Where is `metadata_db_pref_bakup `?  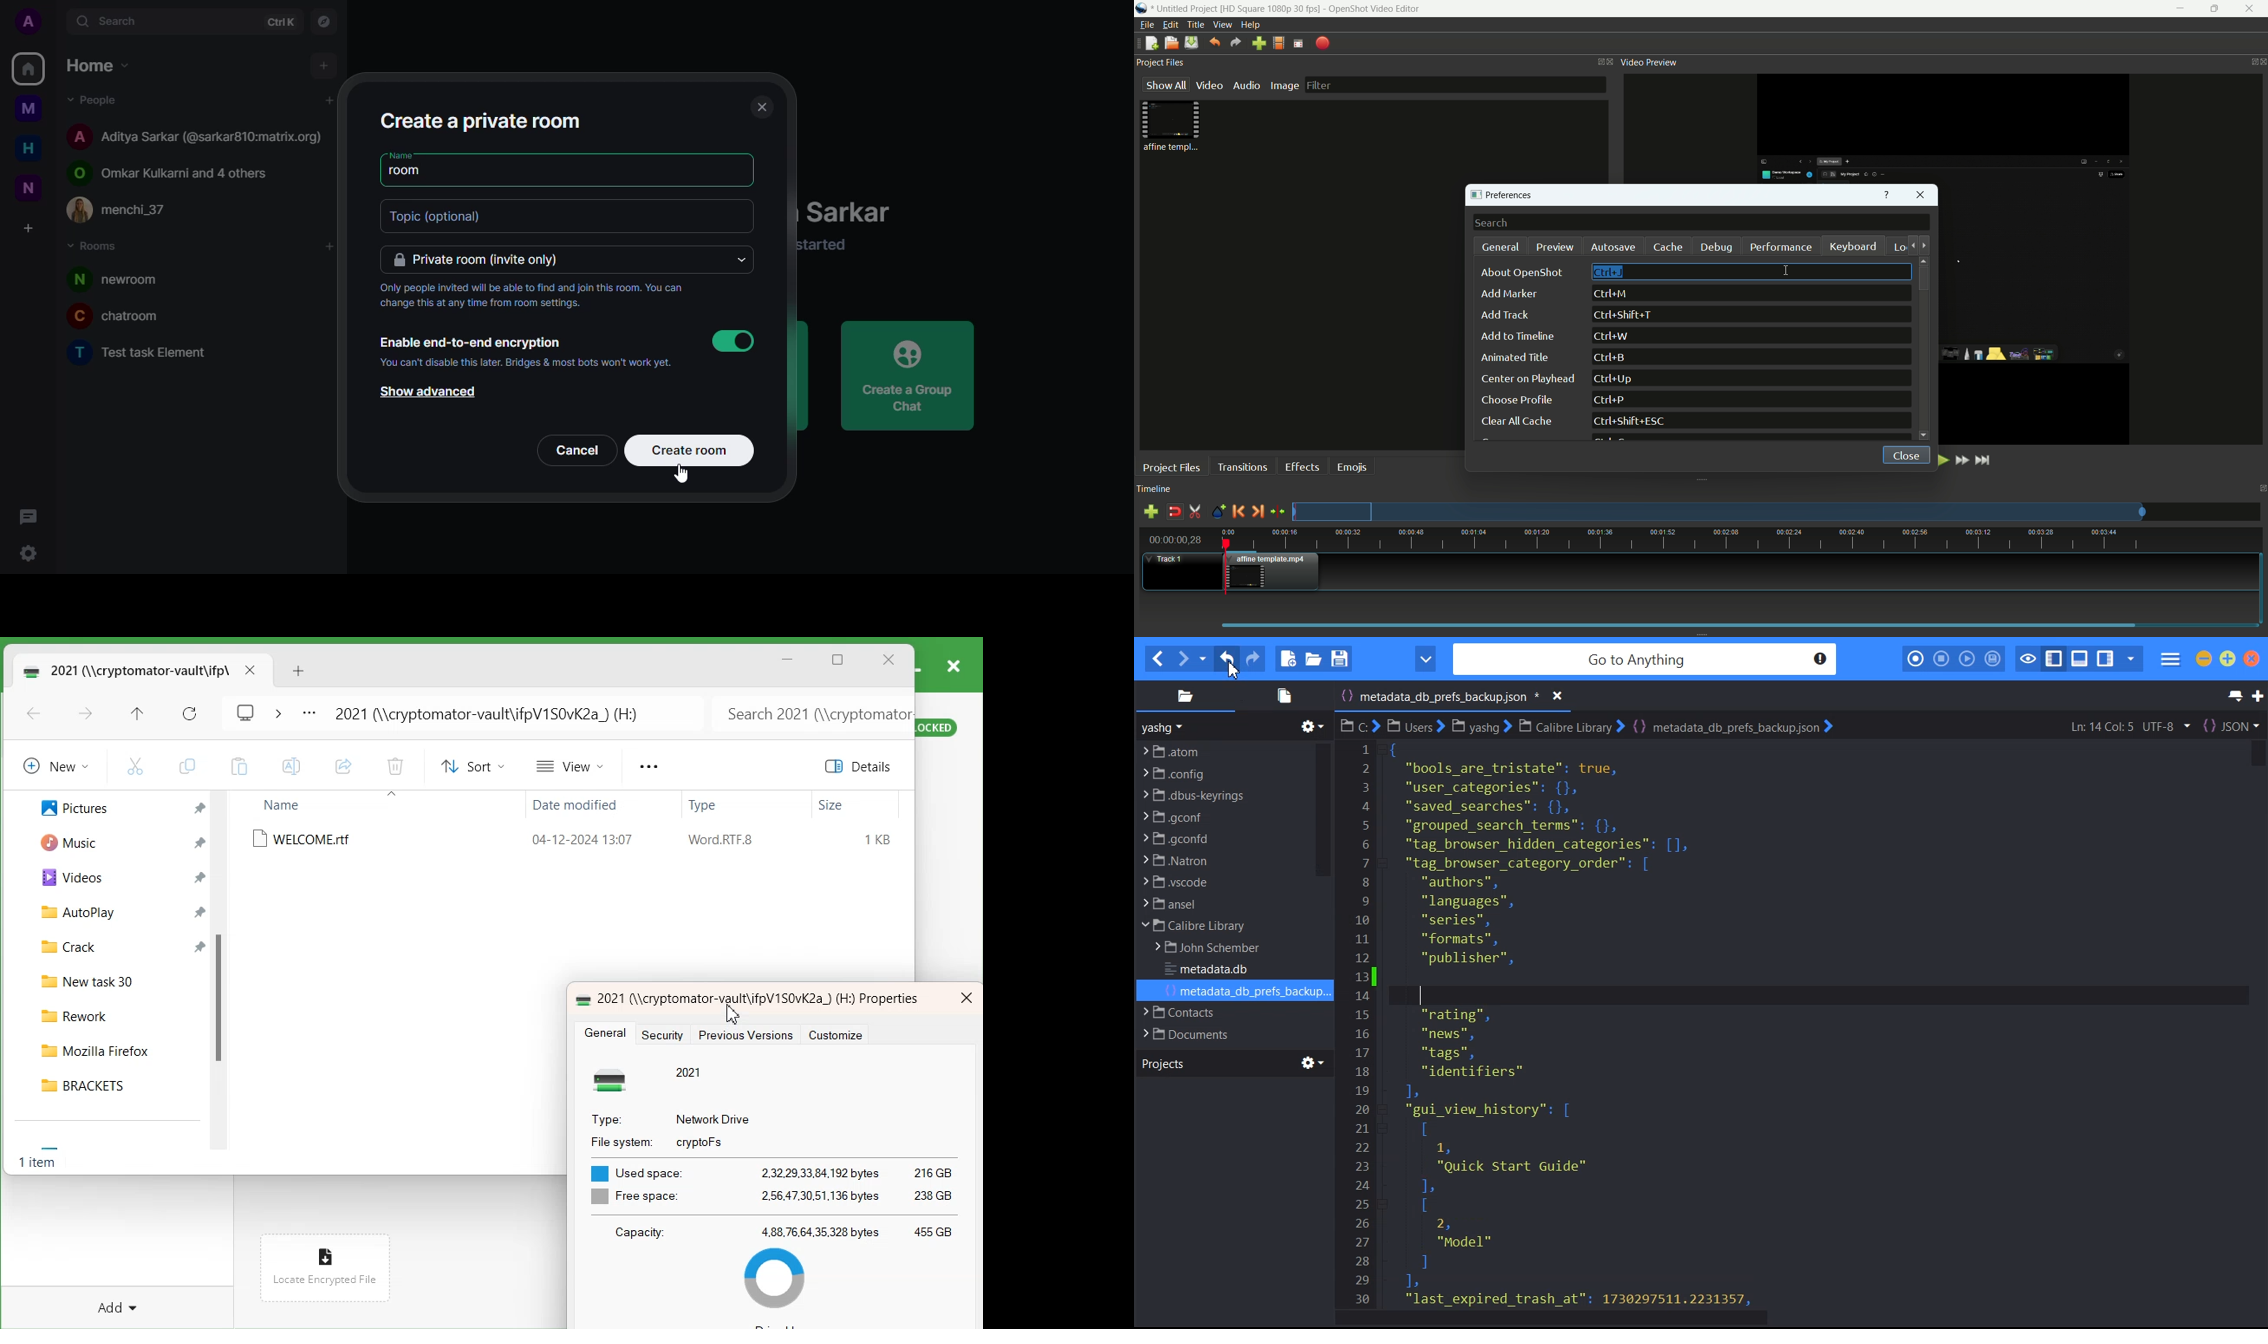 metadata_db_pref_bakup  is located at coordinates (1594, 1022).